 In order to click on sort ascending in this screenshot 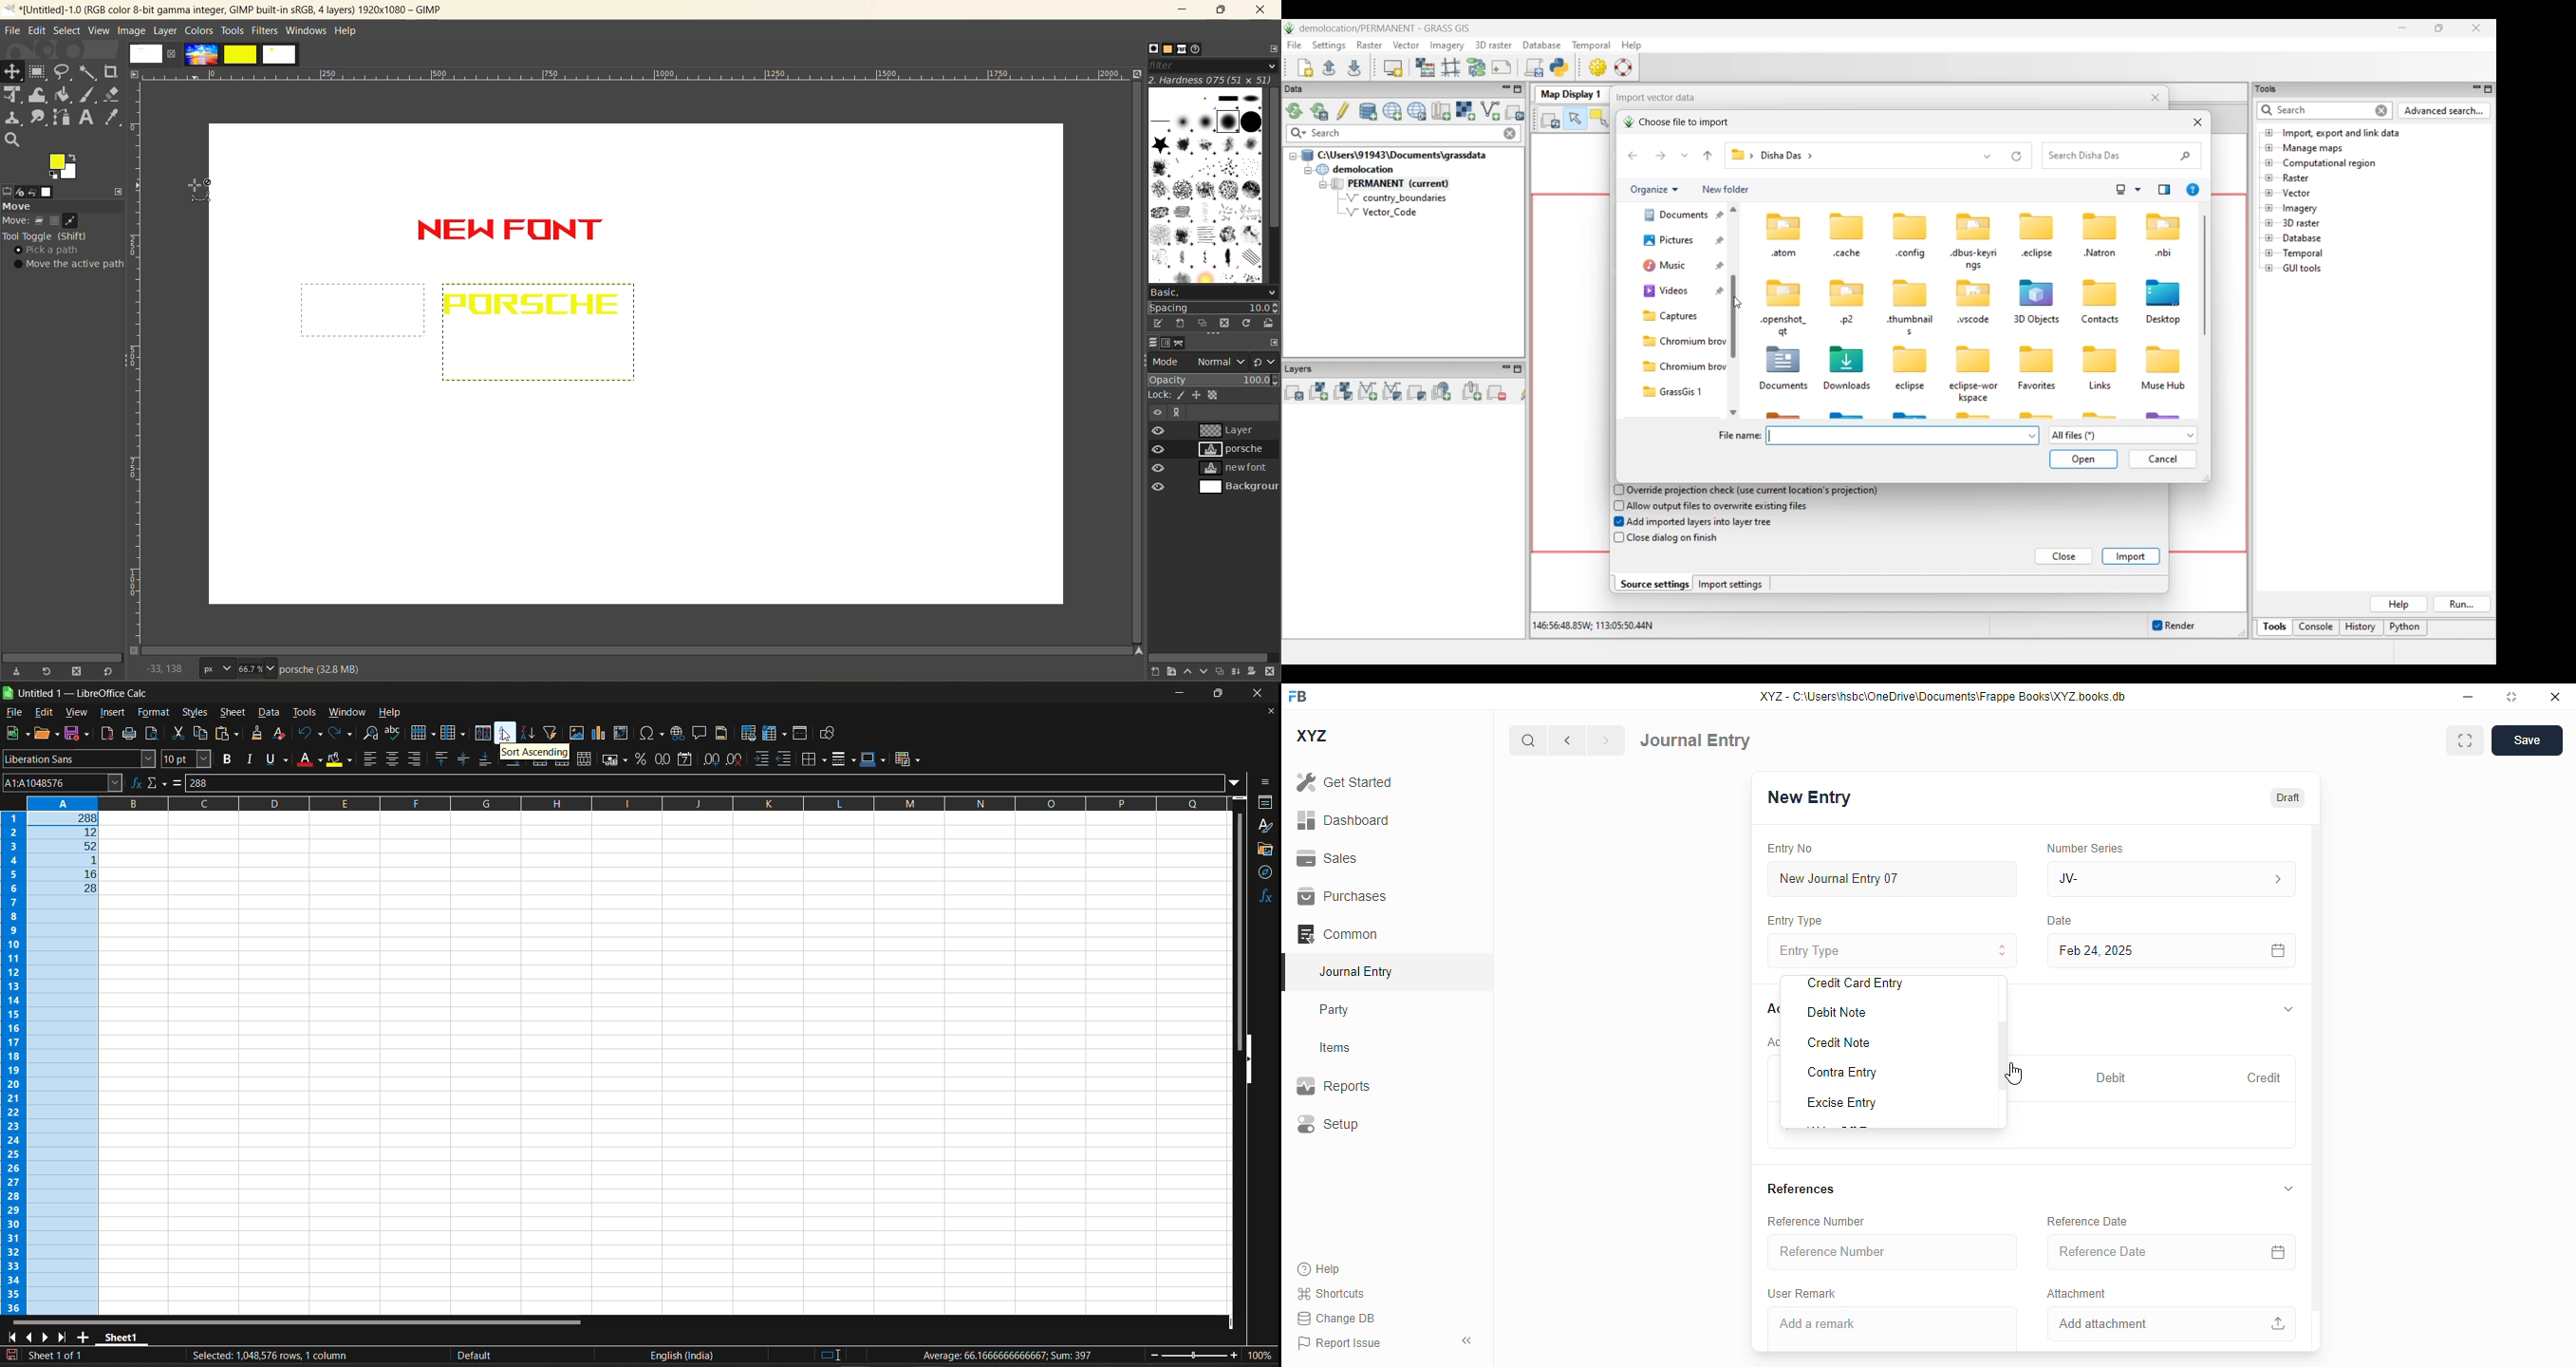, I will do `click(535, 753)`.